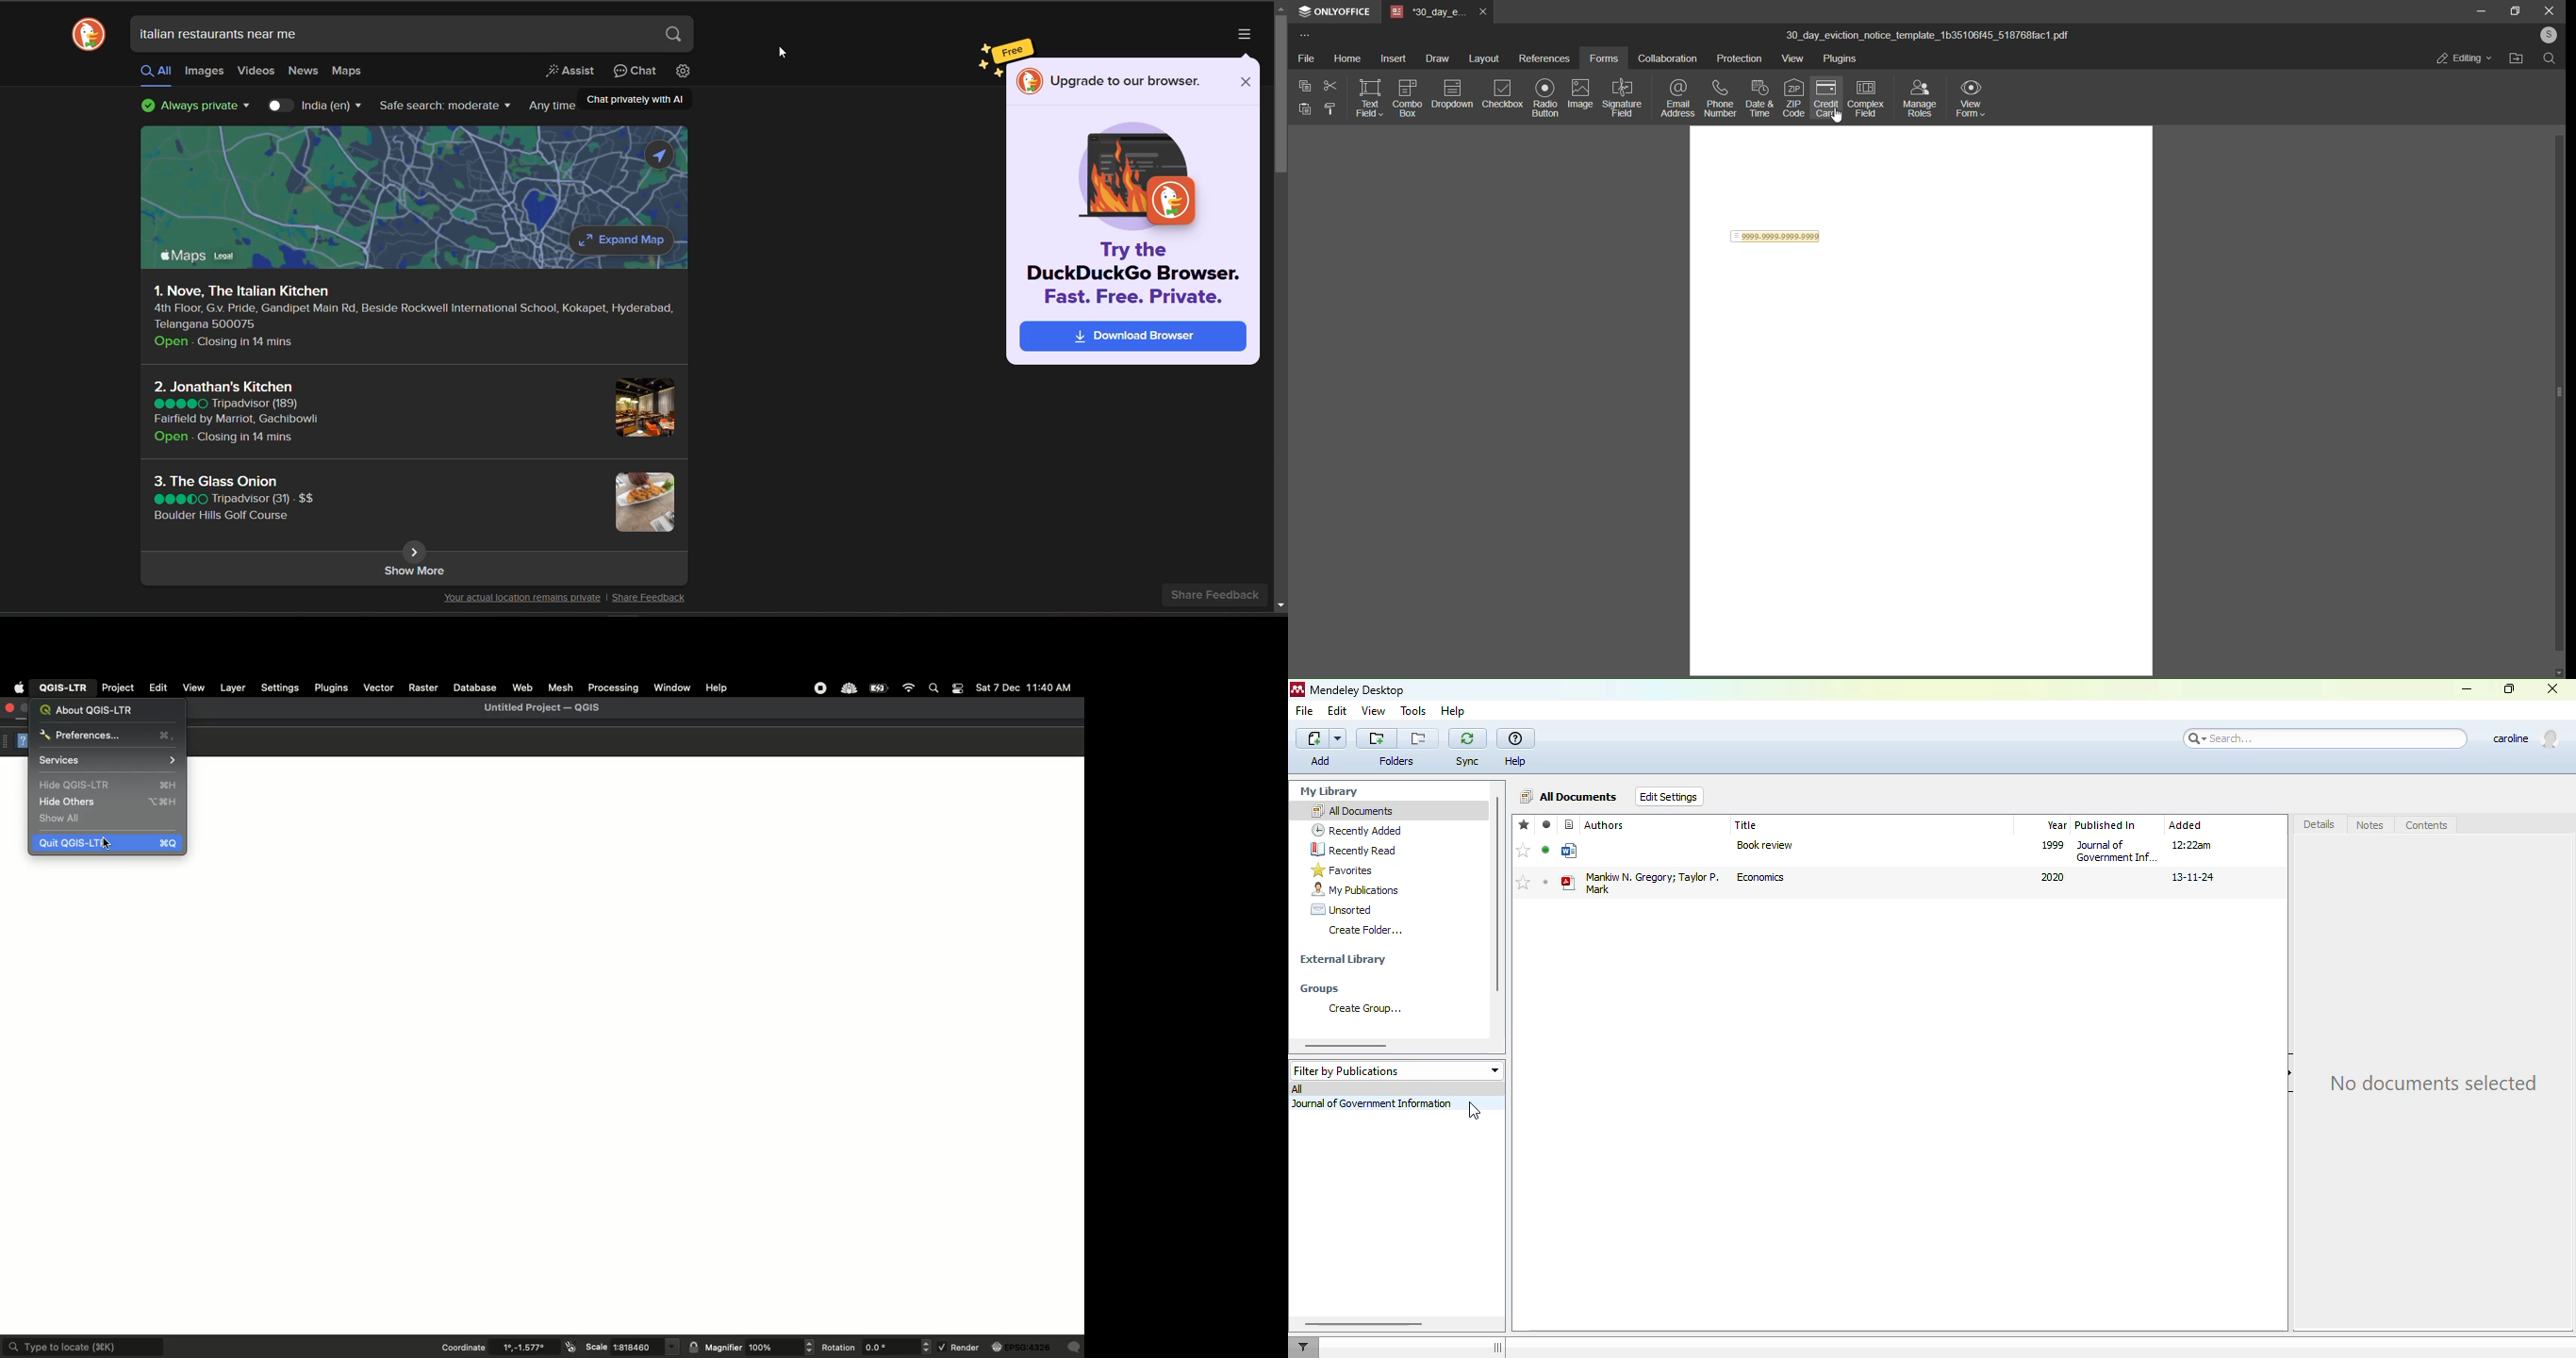  What do you see at coordinates (1545, 850) in the screenshot?
I see `mark as read` at bounding box center [1545, 850].